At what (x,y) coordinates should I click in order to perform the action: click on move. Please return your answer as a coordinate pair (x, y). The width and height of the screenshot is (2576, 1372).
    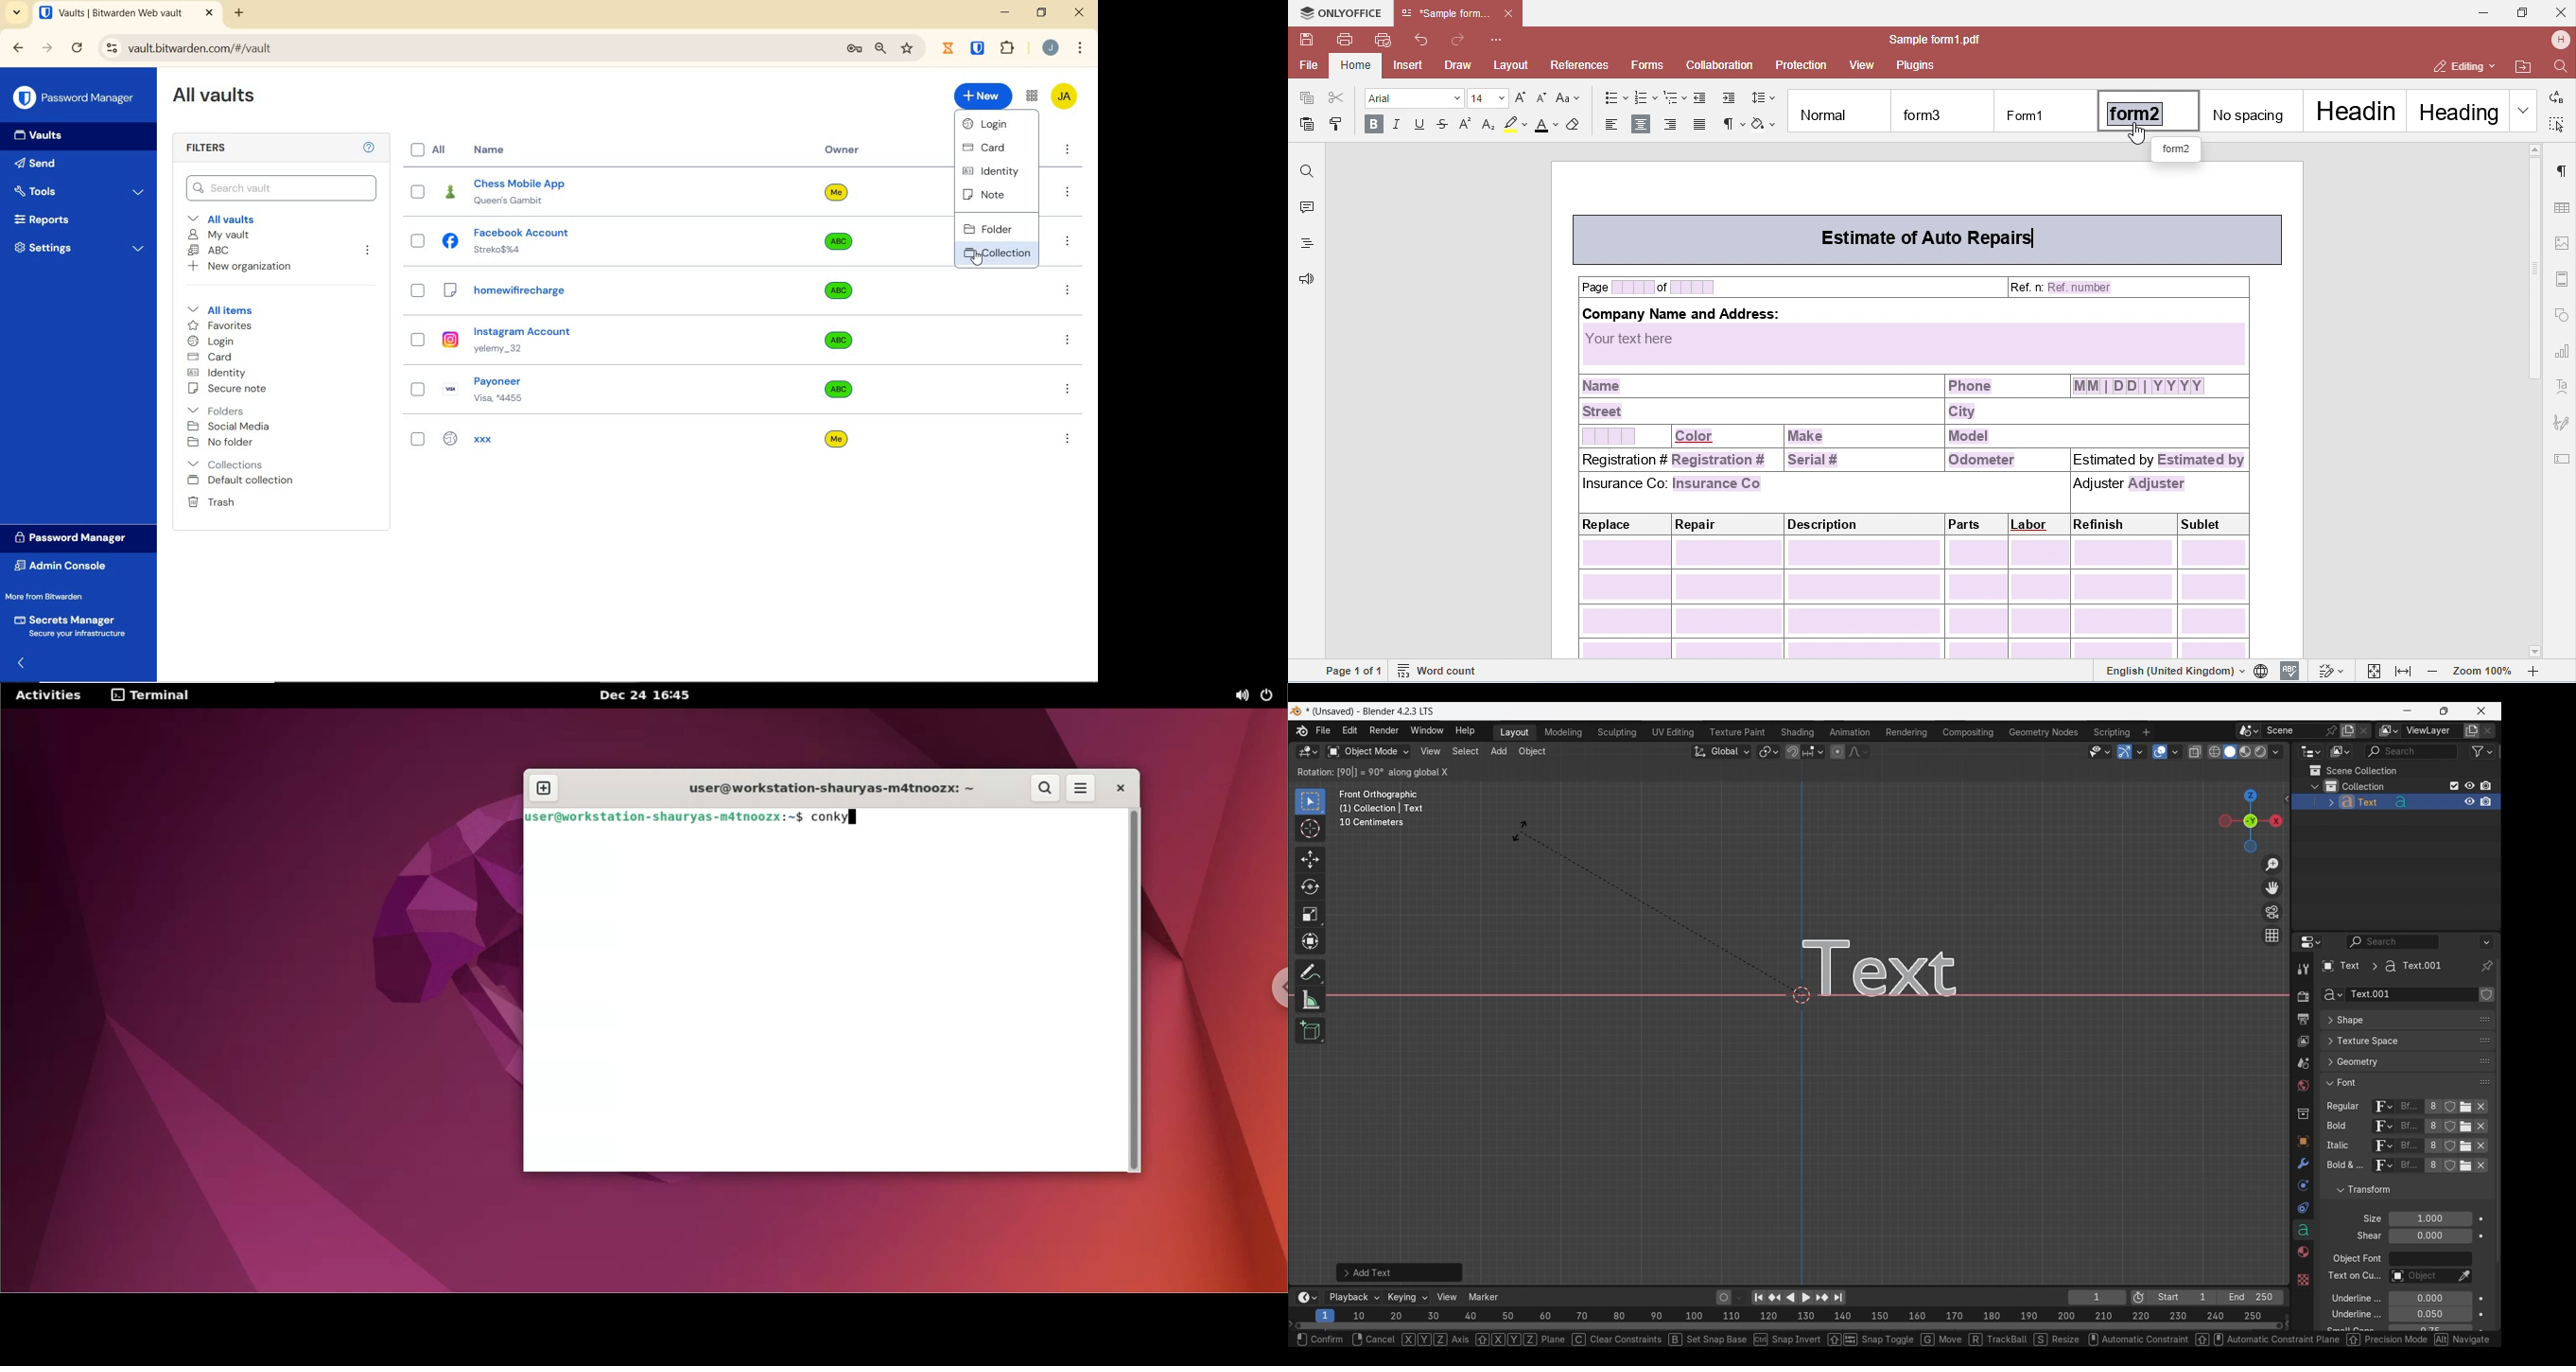
    Looking at the image, I should click on (1942, 1341).